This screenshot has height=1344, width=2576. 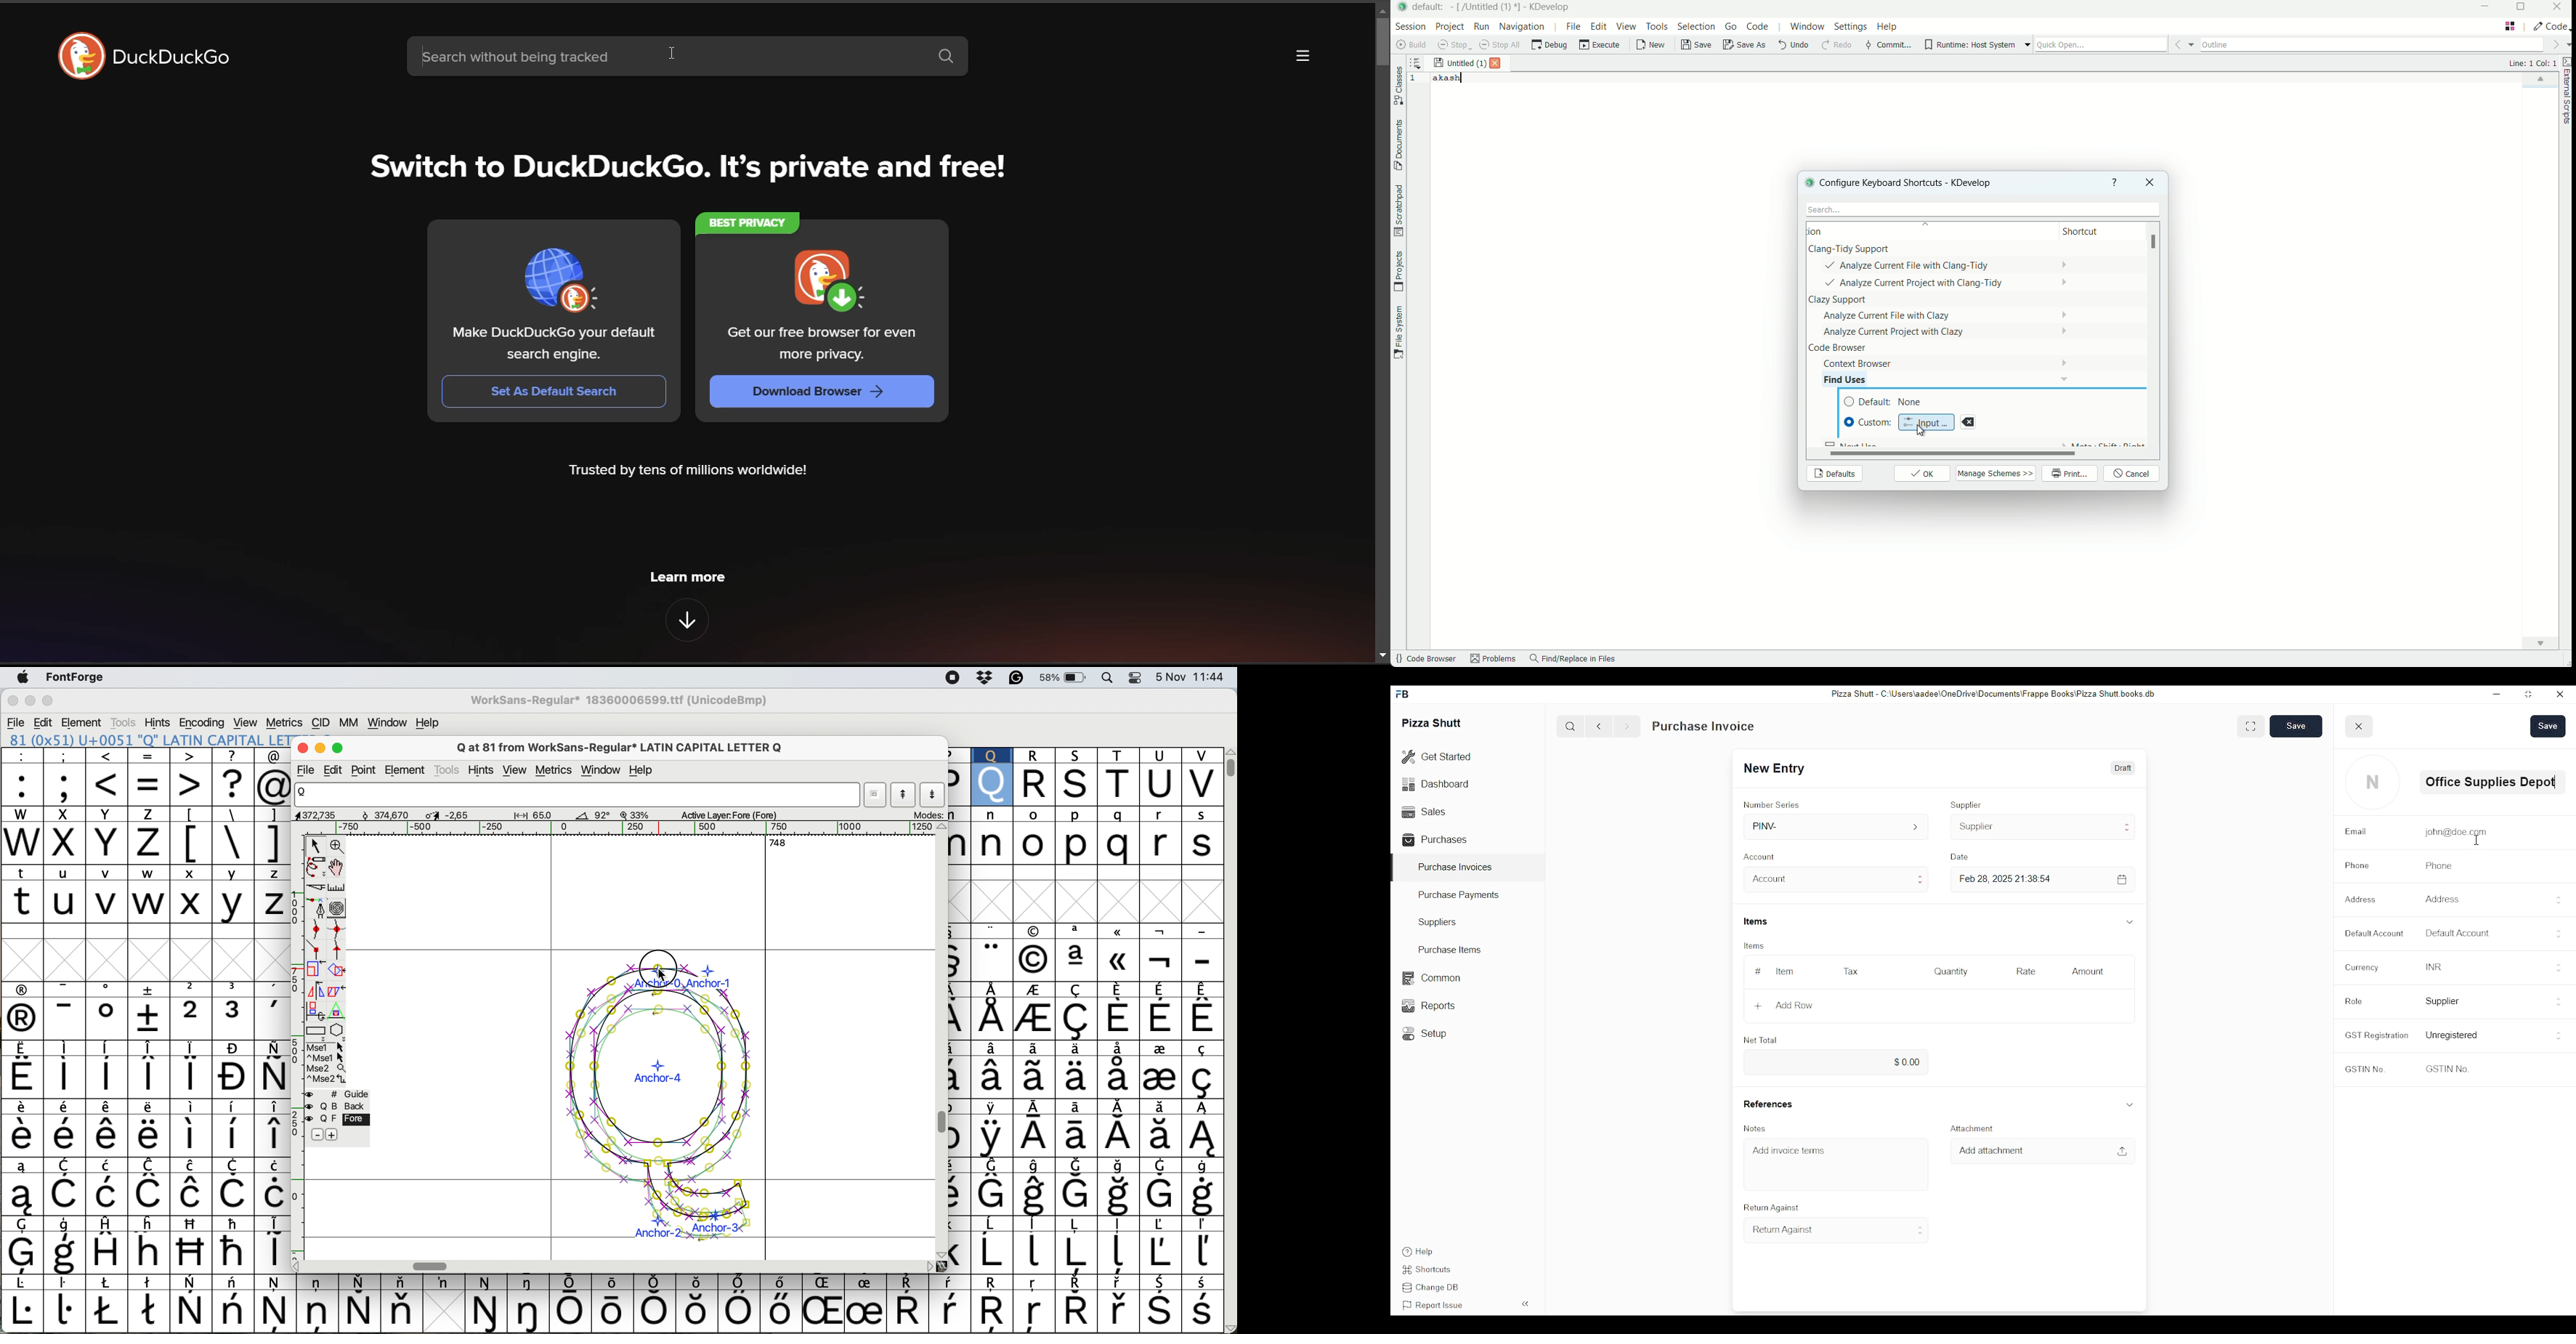 I want to click on mm, so click(x=347, y=723).